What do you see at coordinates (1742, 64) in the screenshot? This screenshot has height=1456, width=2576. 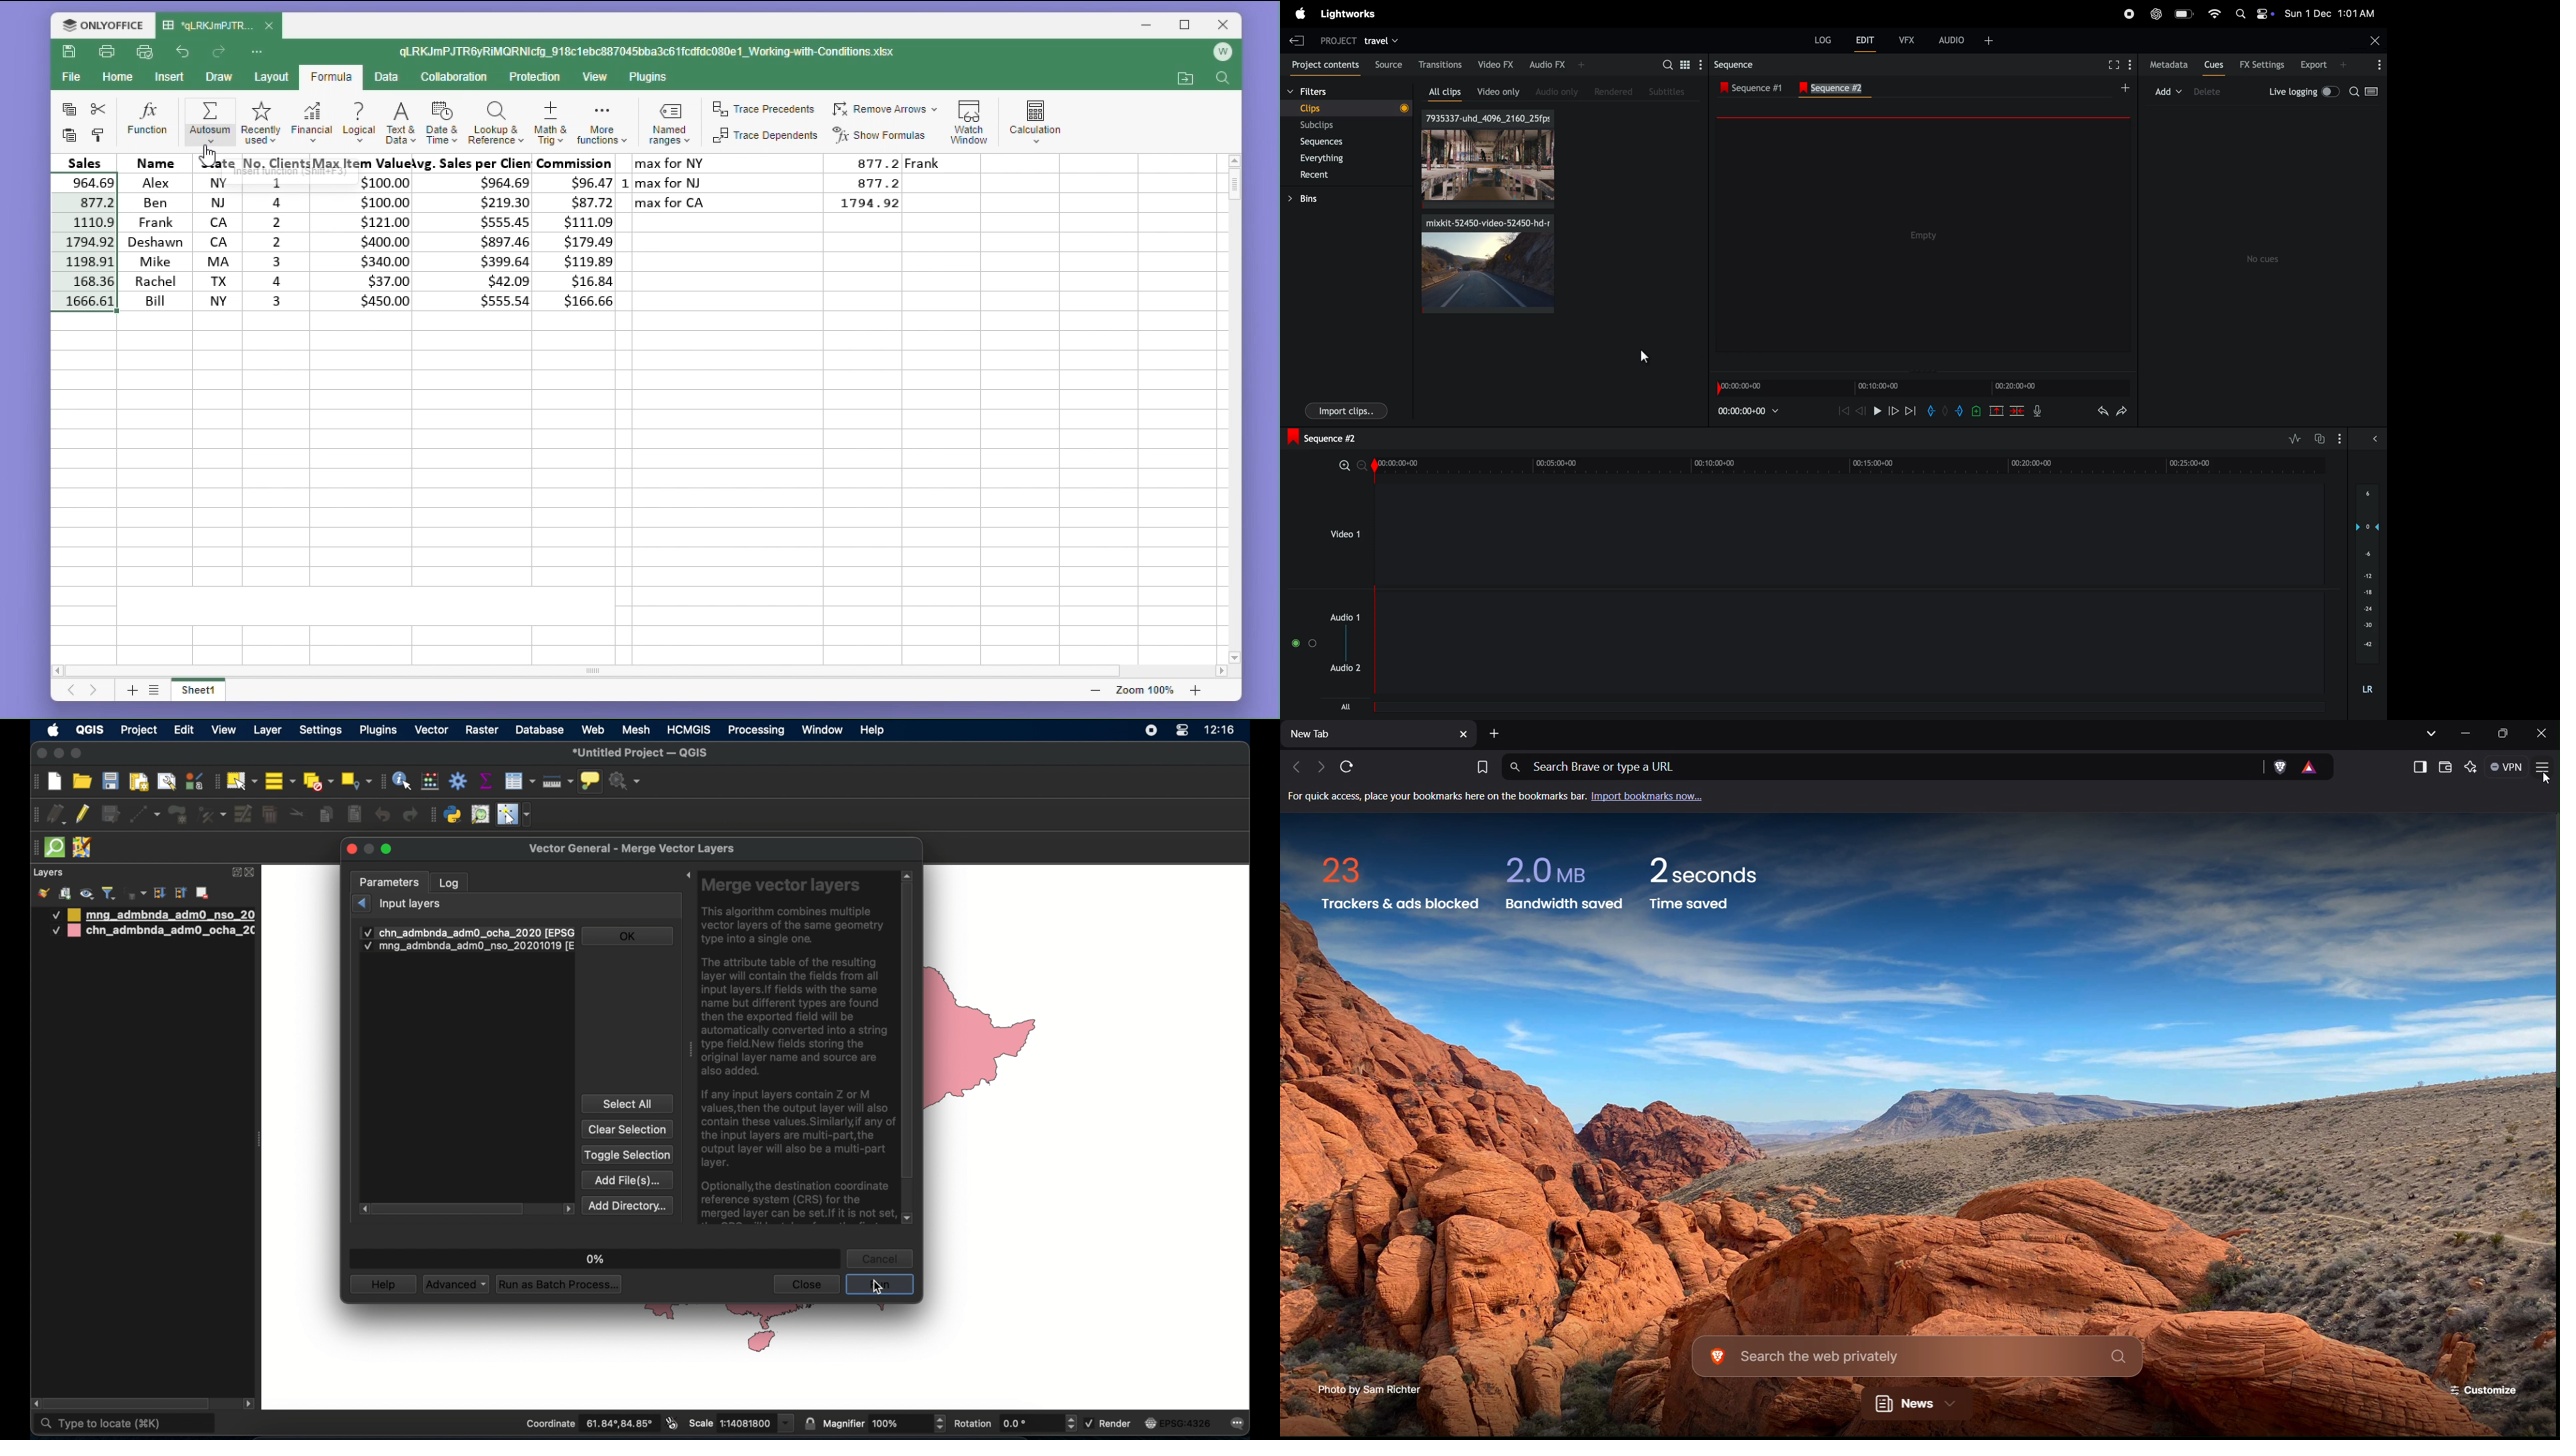 I see `sequence` at bounding box center [1742, 64].